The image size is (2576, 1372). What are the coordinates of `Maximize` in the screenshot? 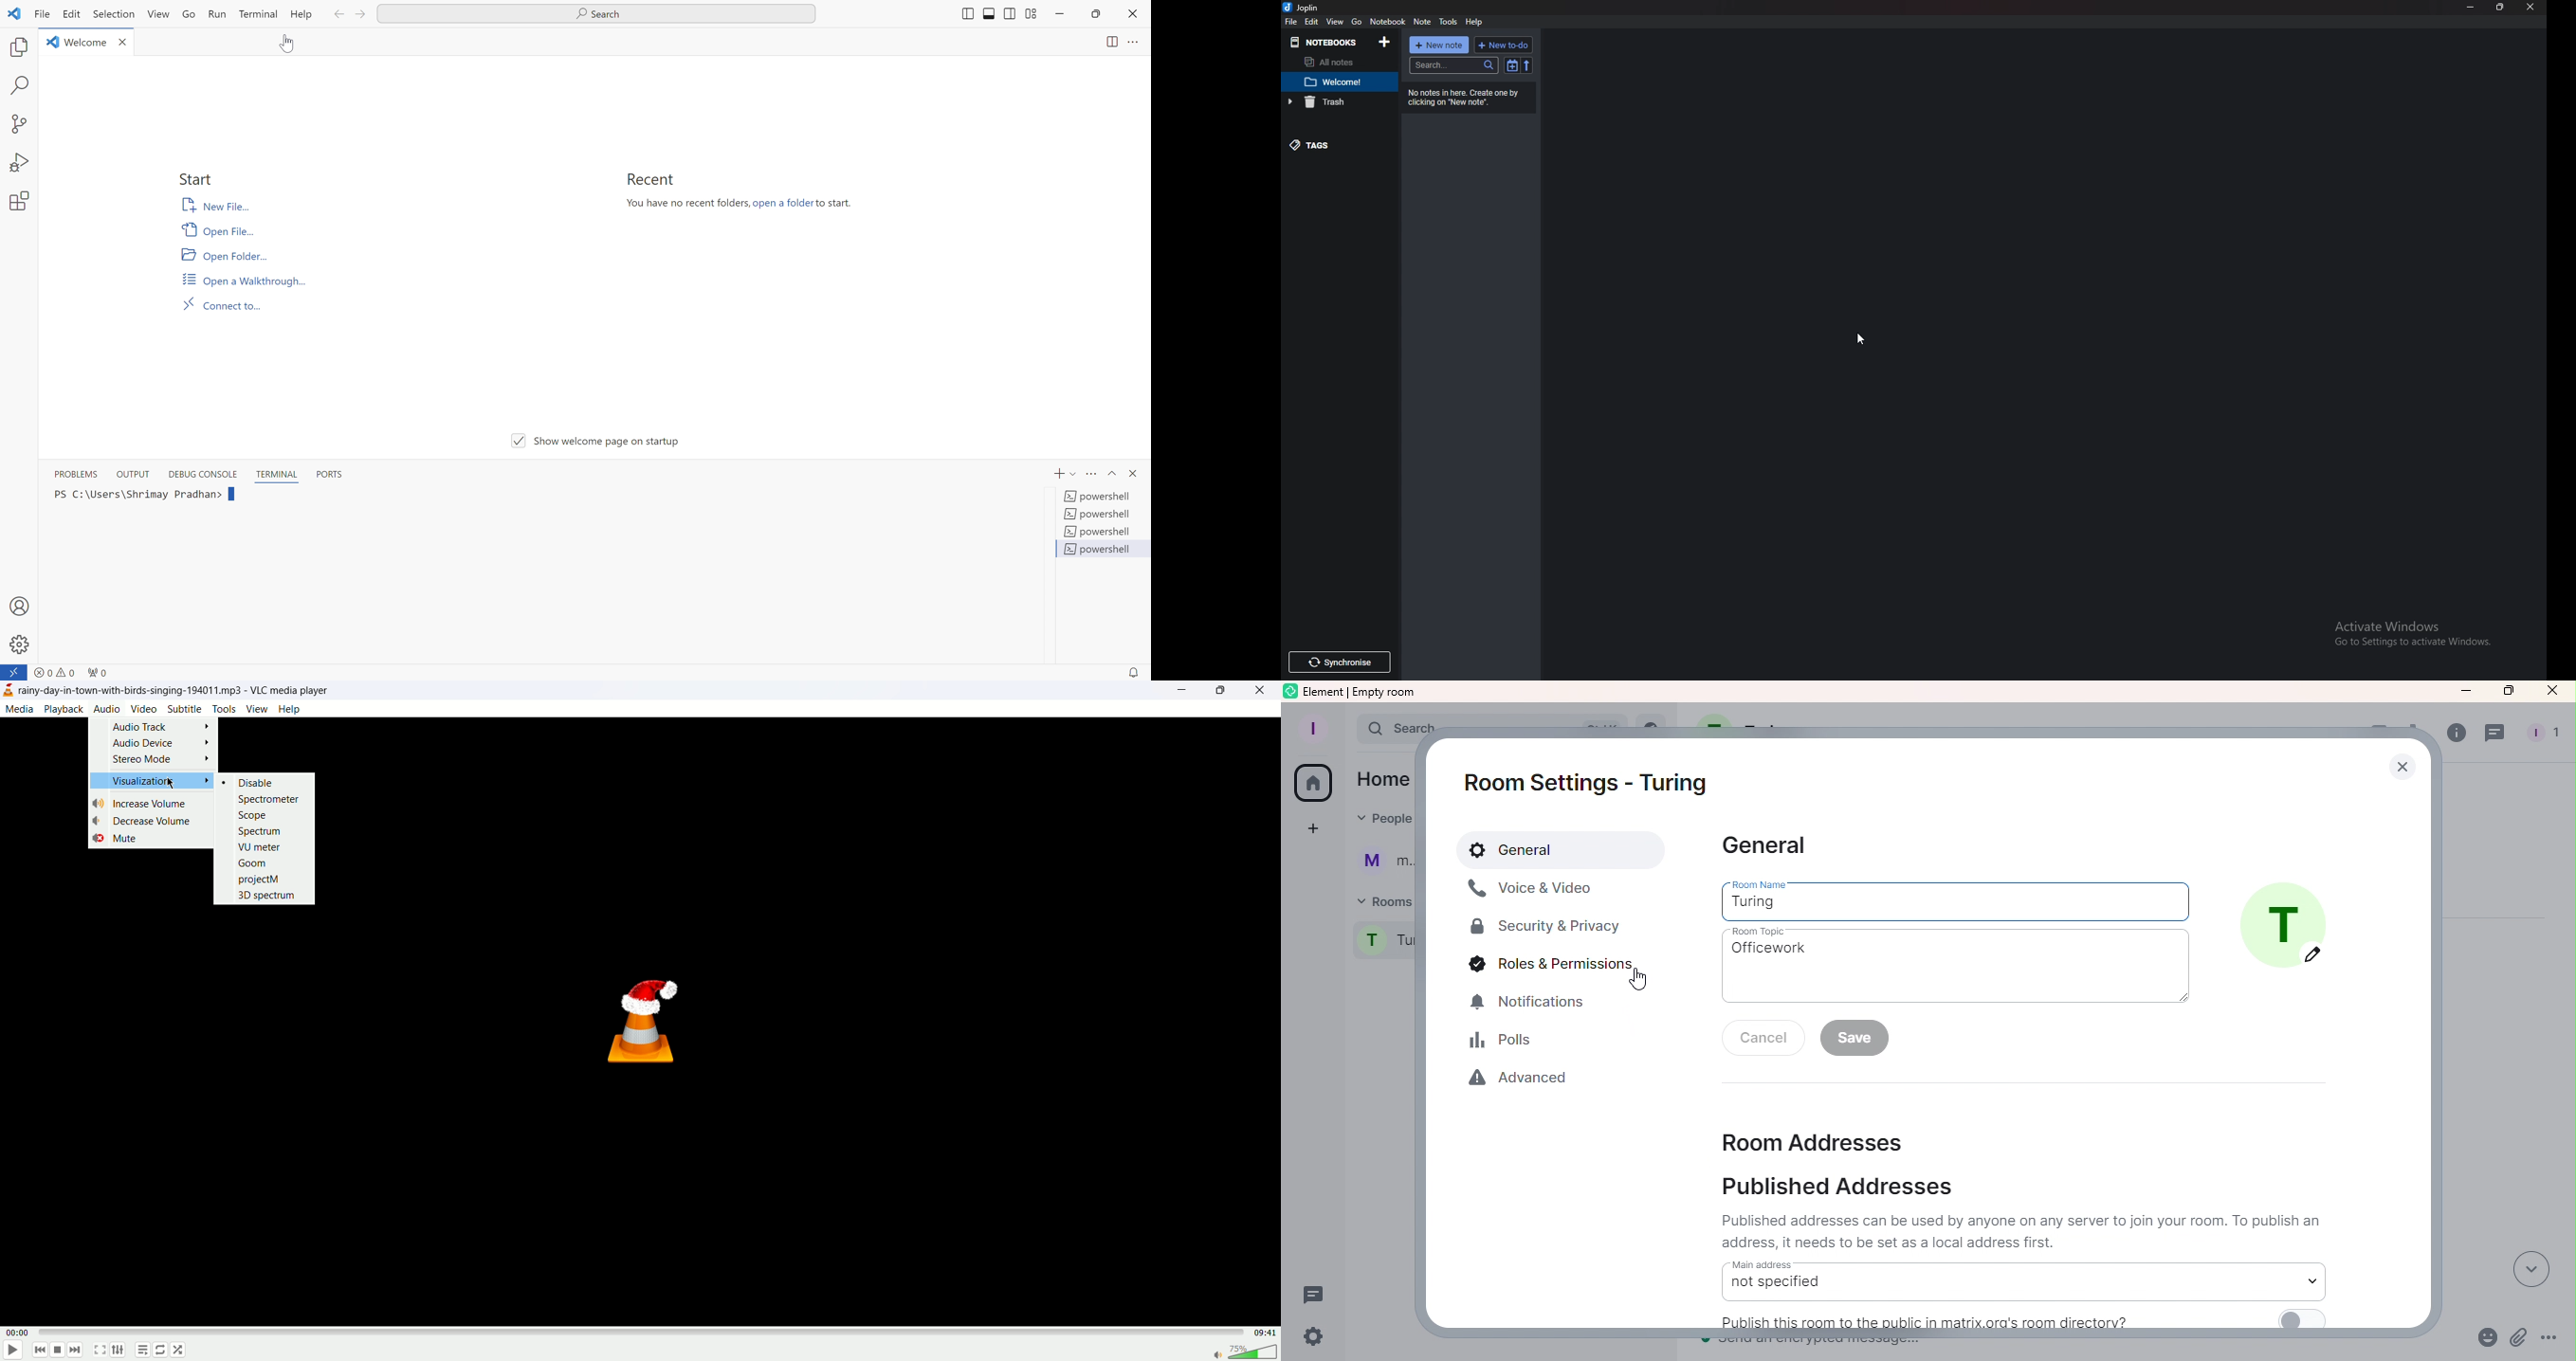 It's located at (2502, 692).